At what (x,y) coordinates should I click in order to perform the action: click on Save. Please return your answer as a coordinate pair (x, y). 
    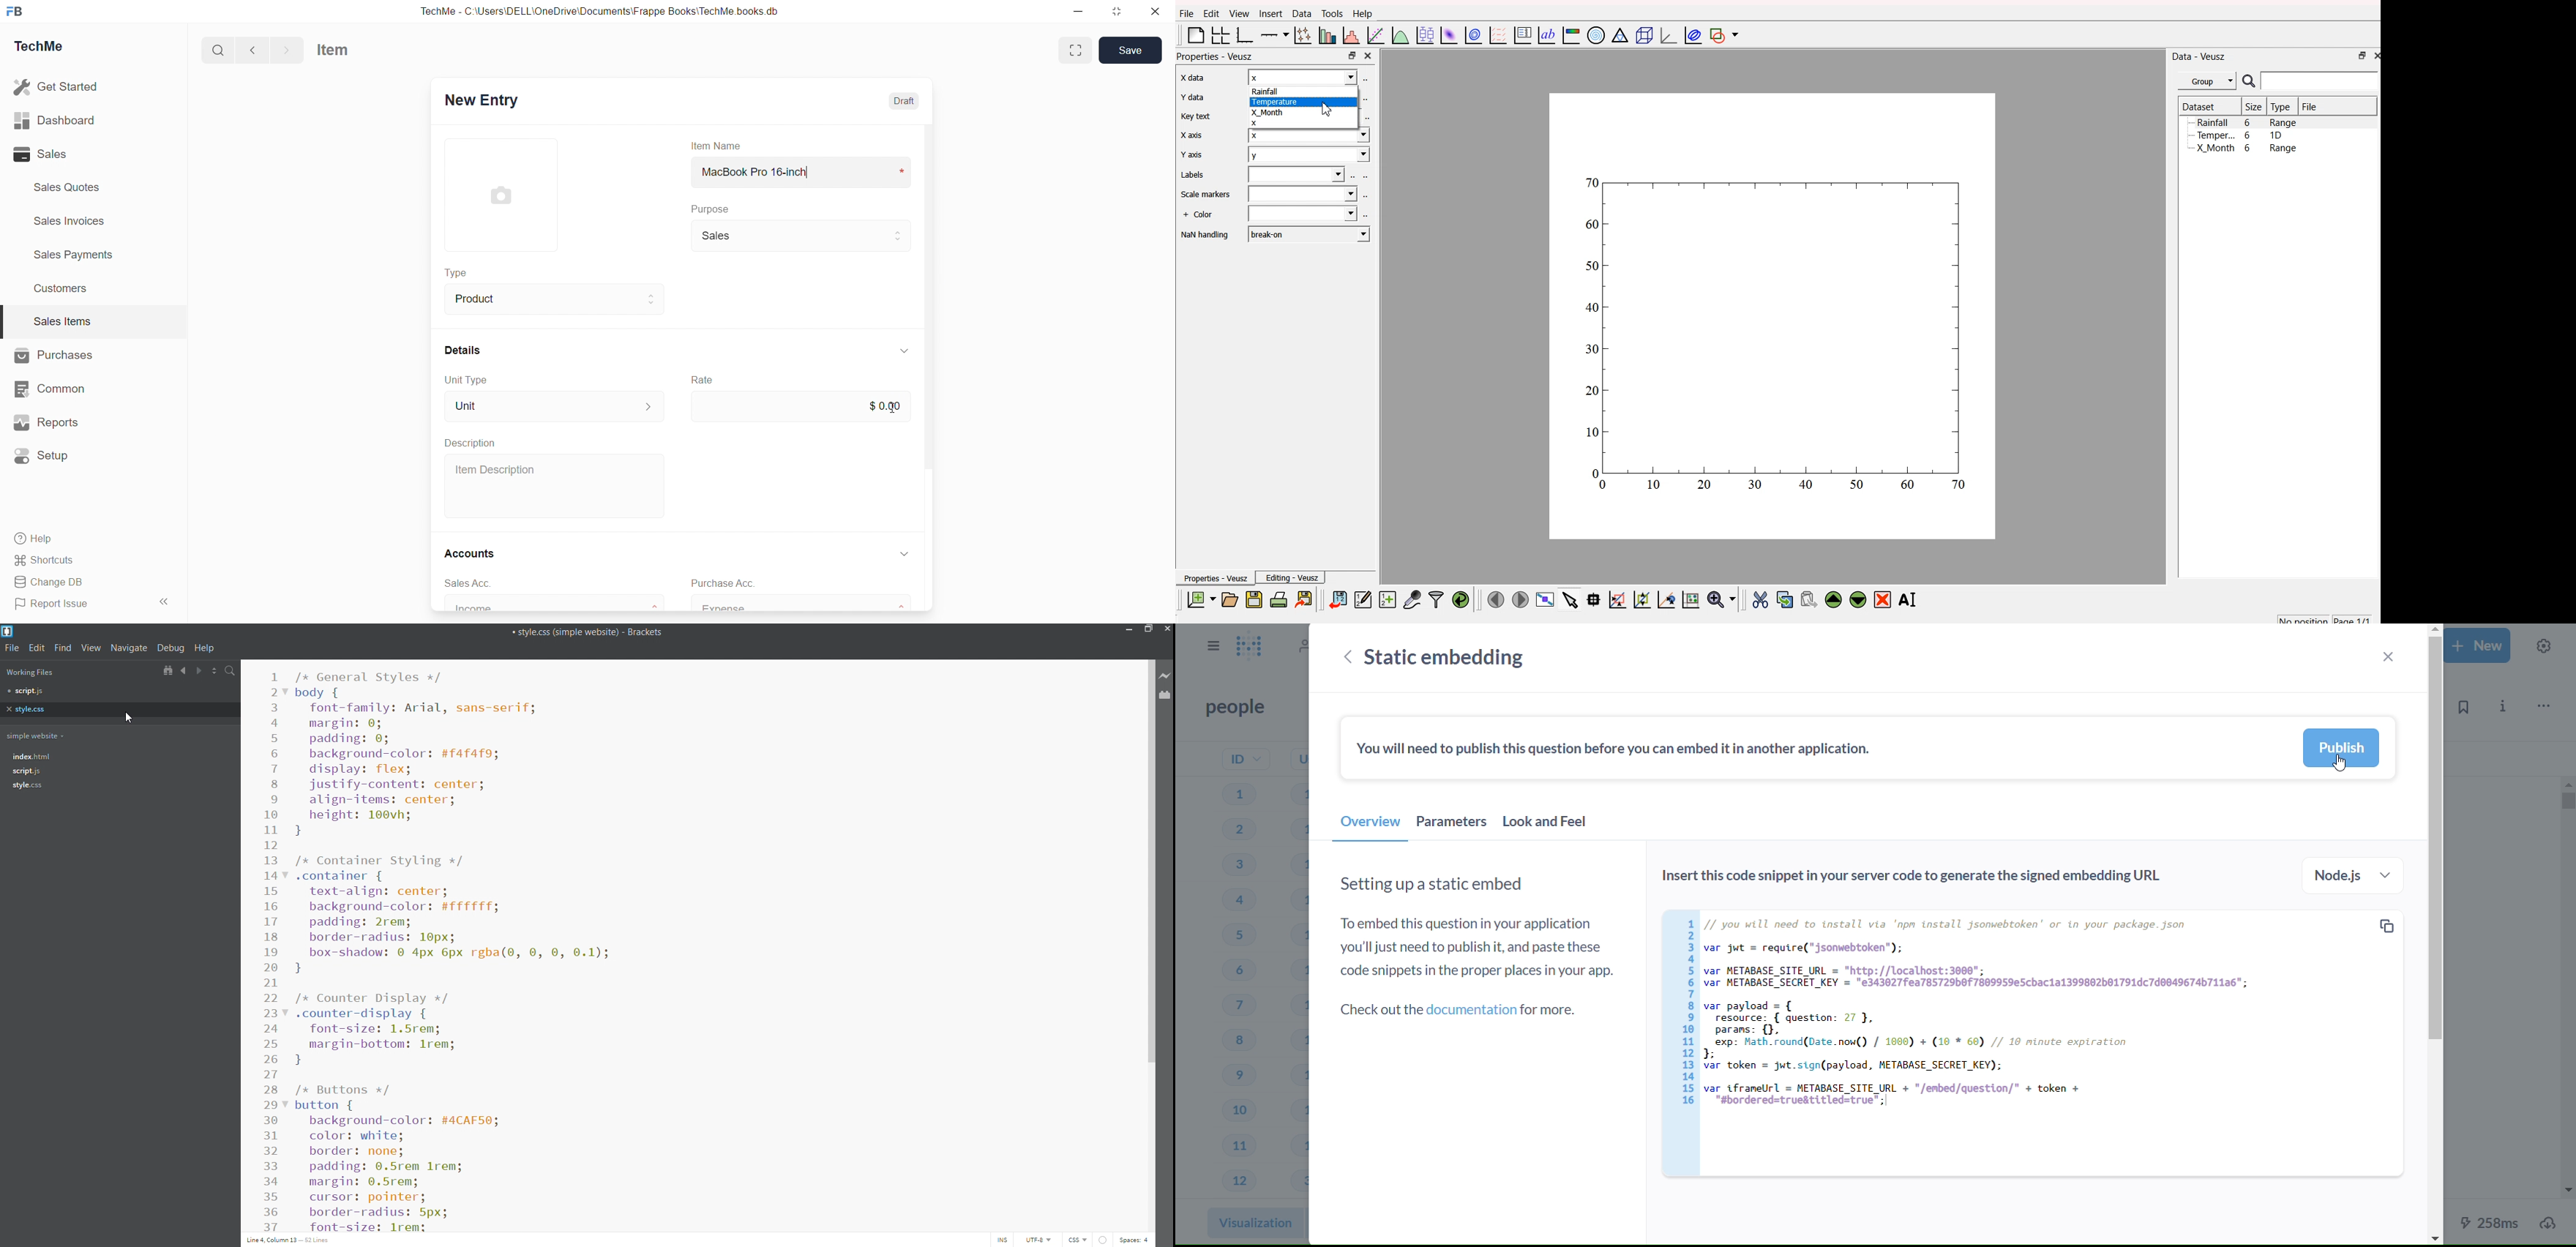
    Looking at the image, I should click on (1134, 50).